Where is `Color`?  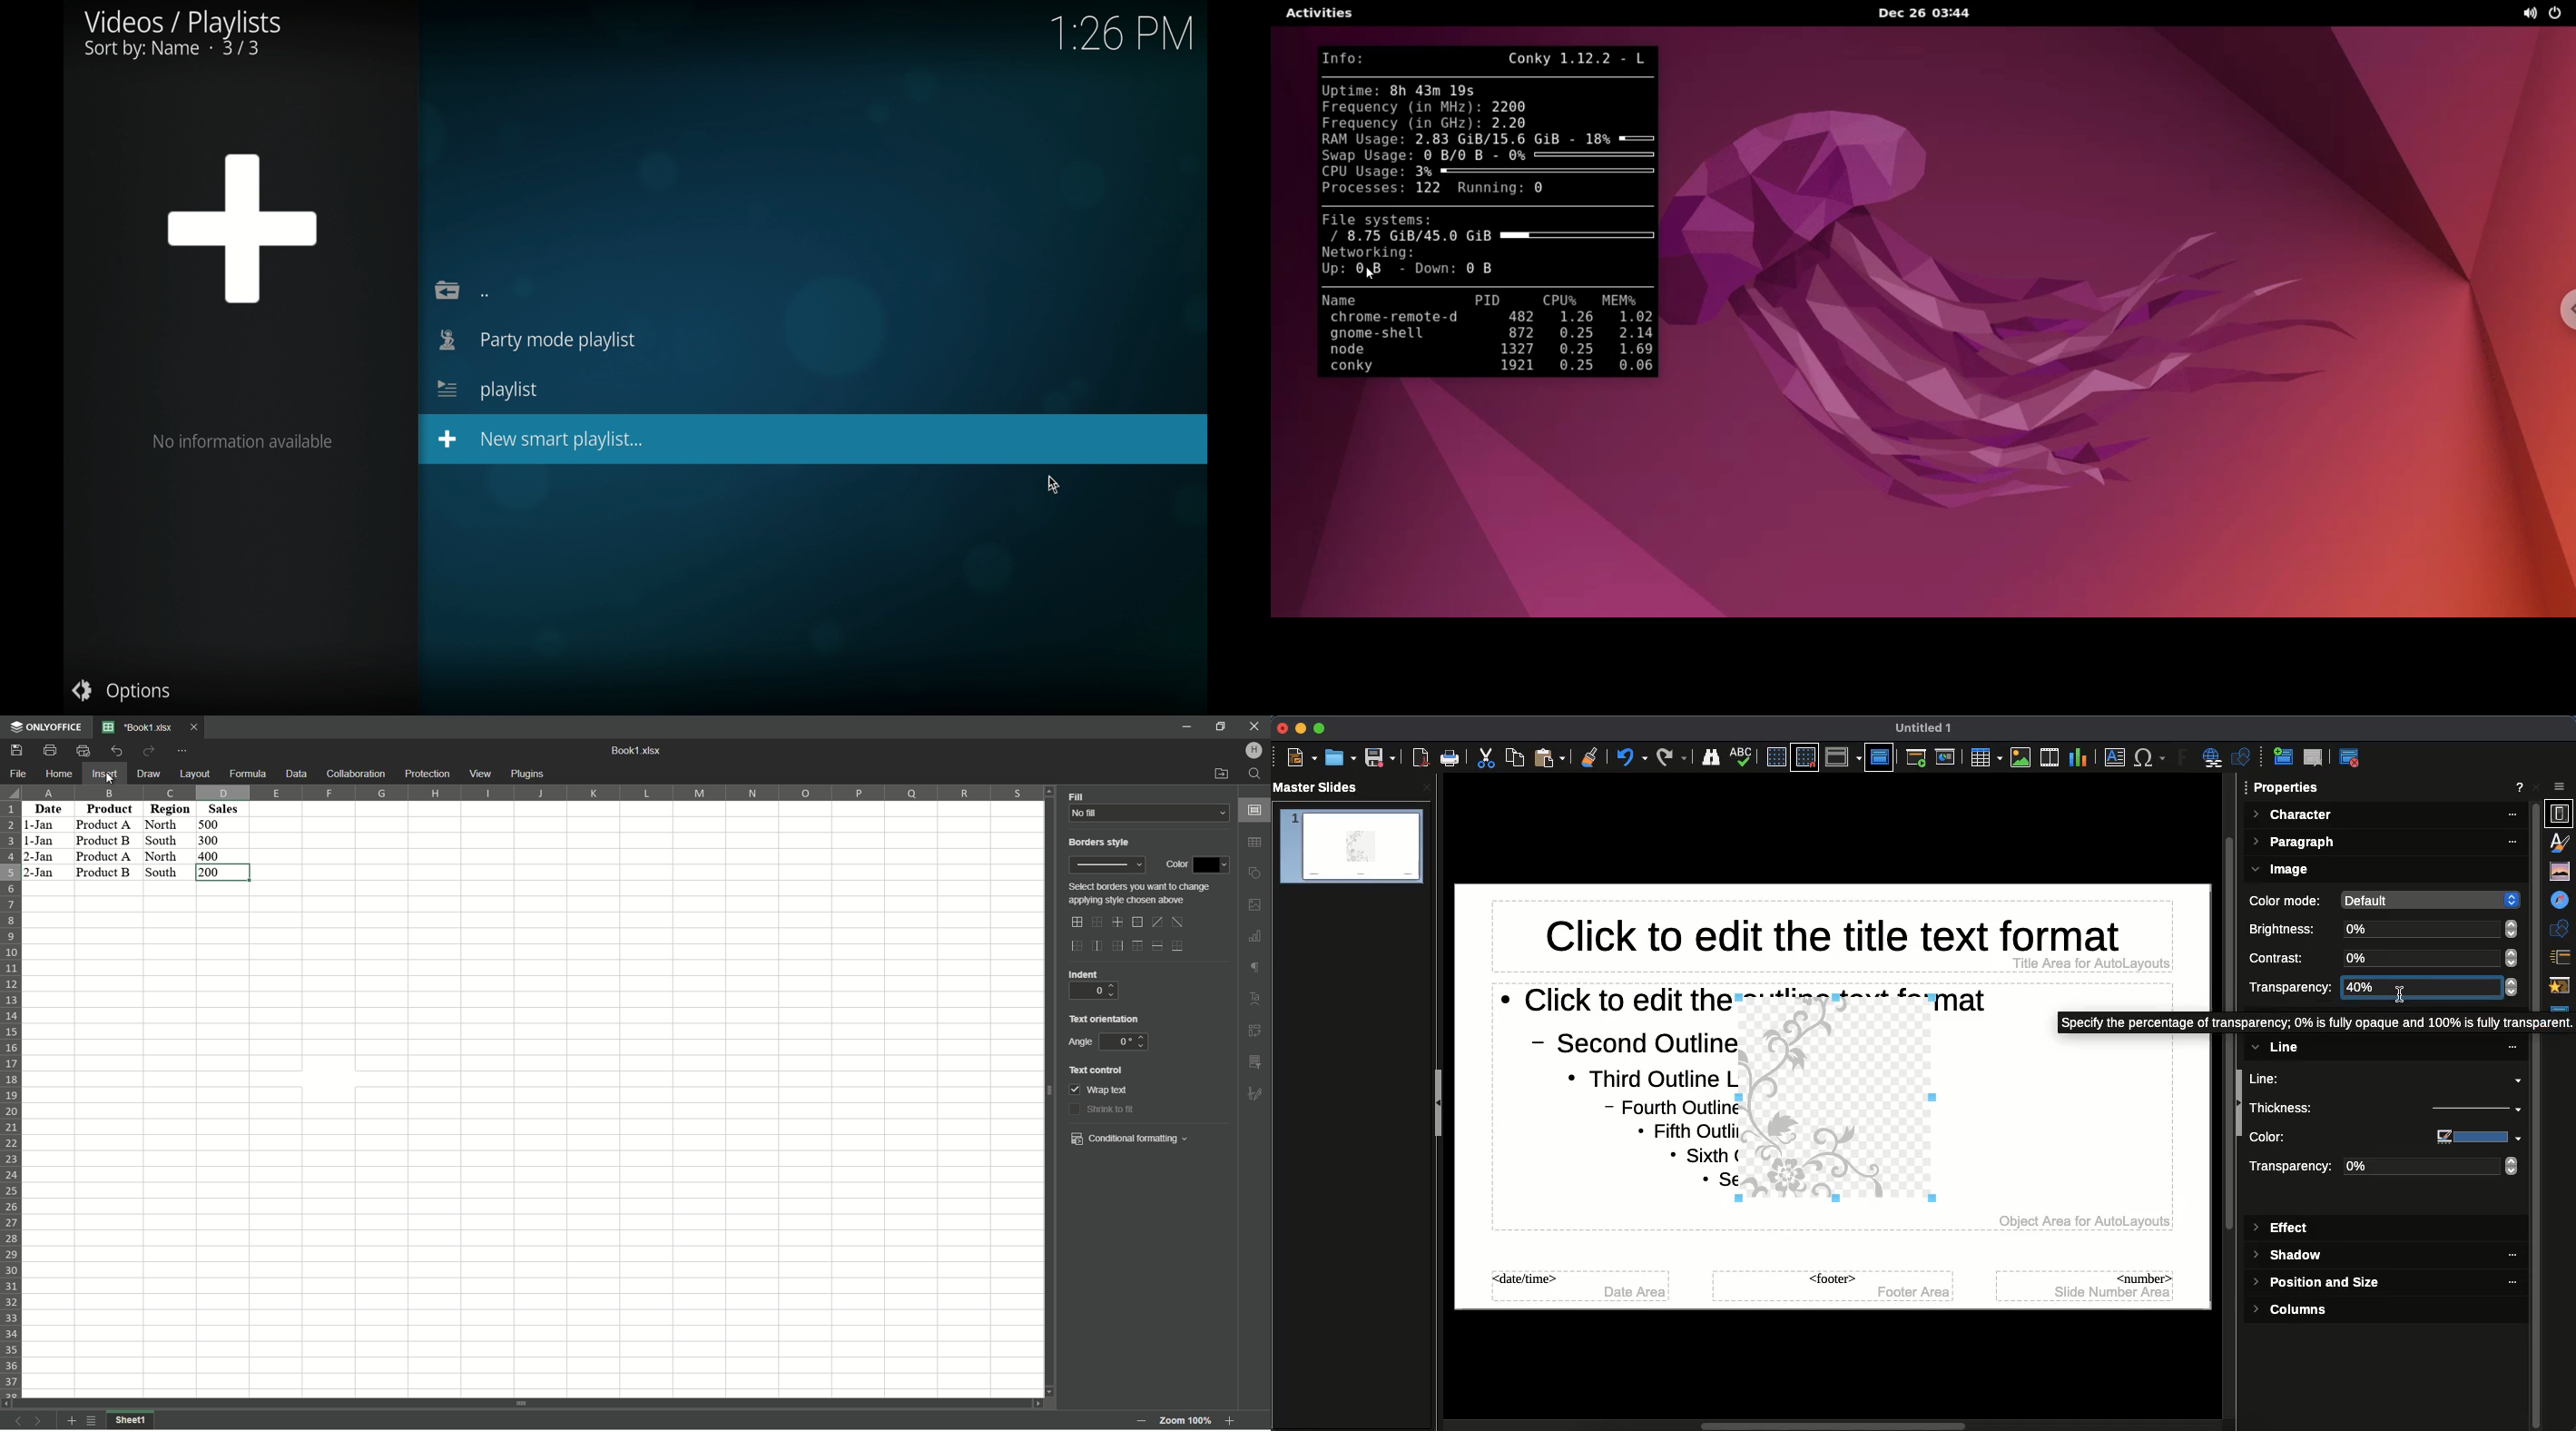
Color is located at coordinates (2321, 1138).